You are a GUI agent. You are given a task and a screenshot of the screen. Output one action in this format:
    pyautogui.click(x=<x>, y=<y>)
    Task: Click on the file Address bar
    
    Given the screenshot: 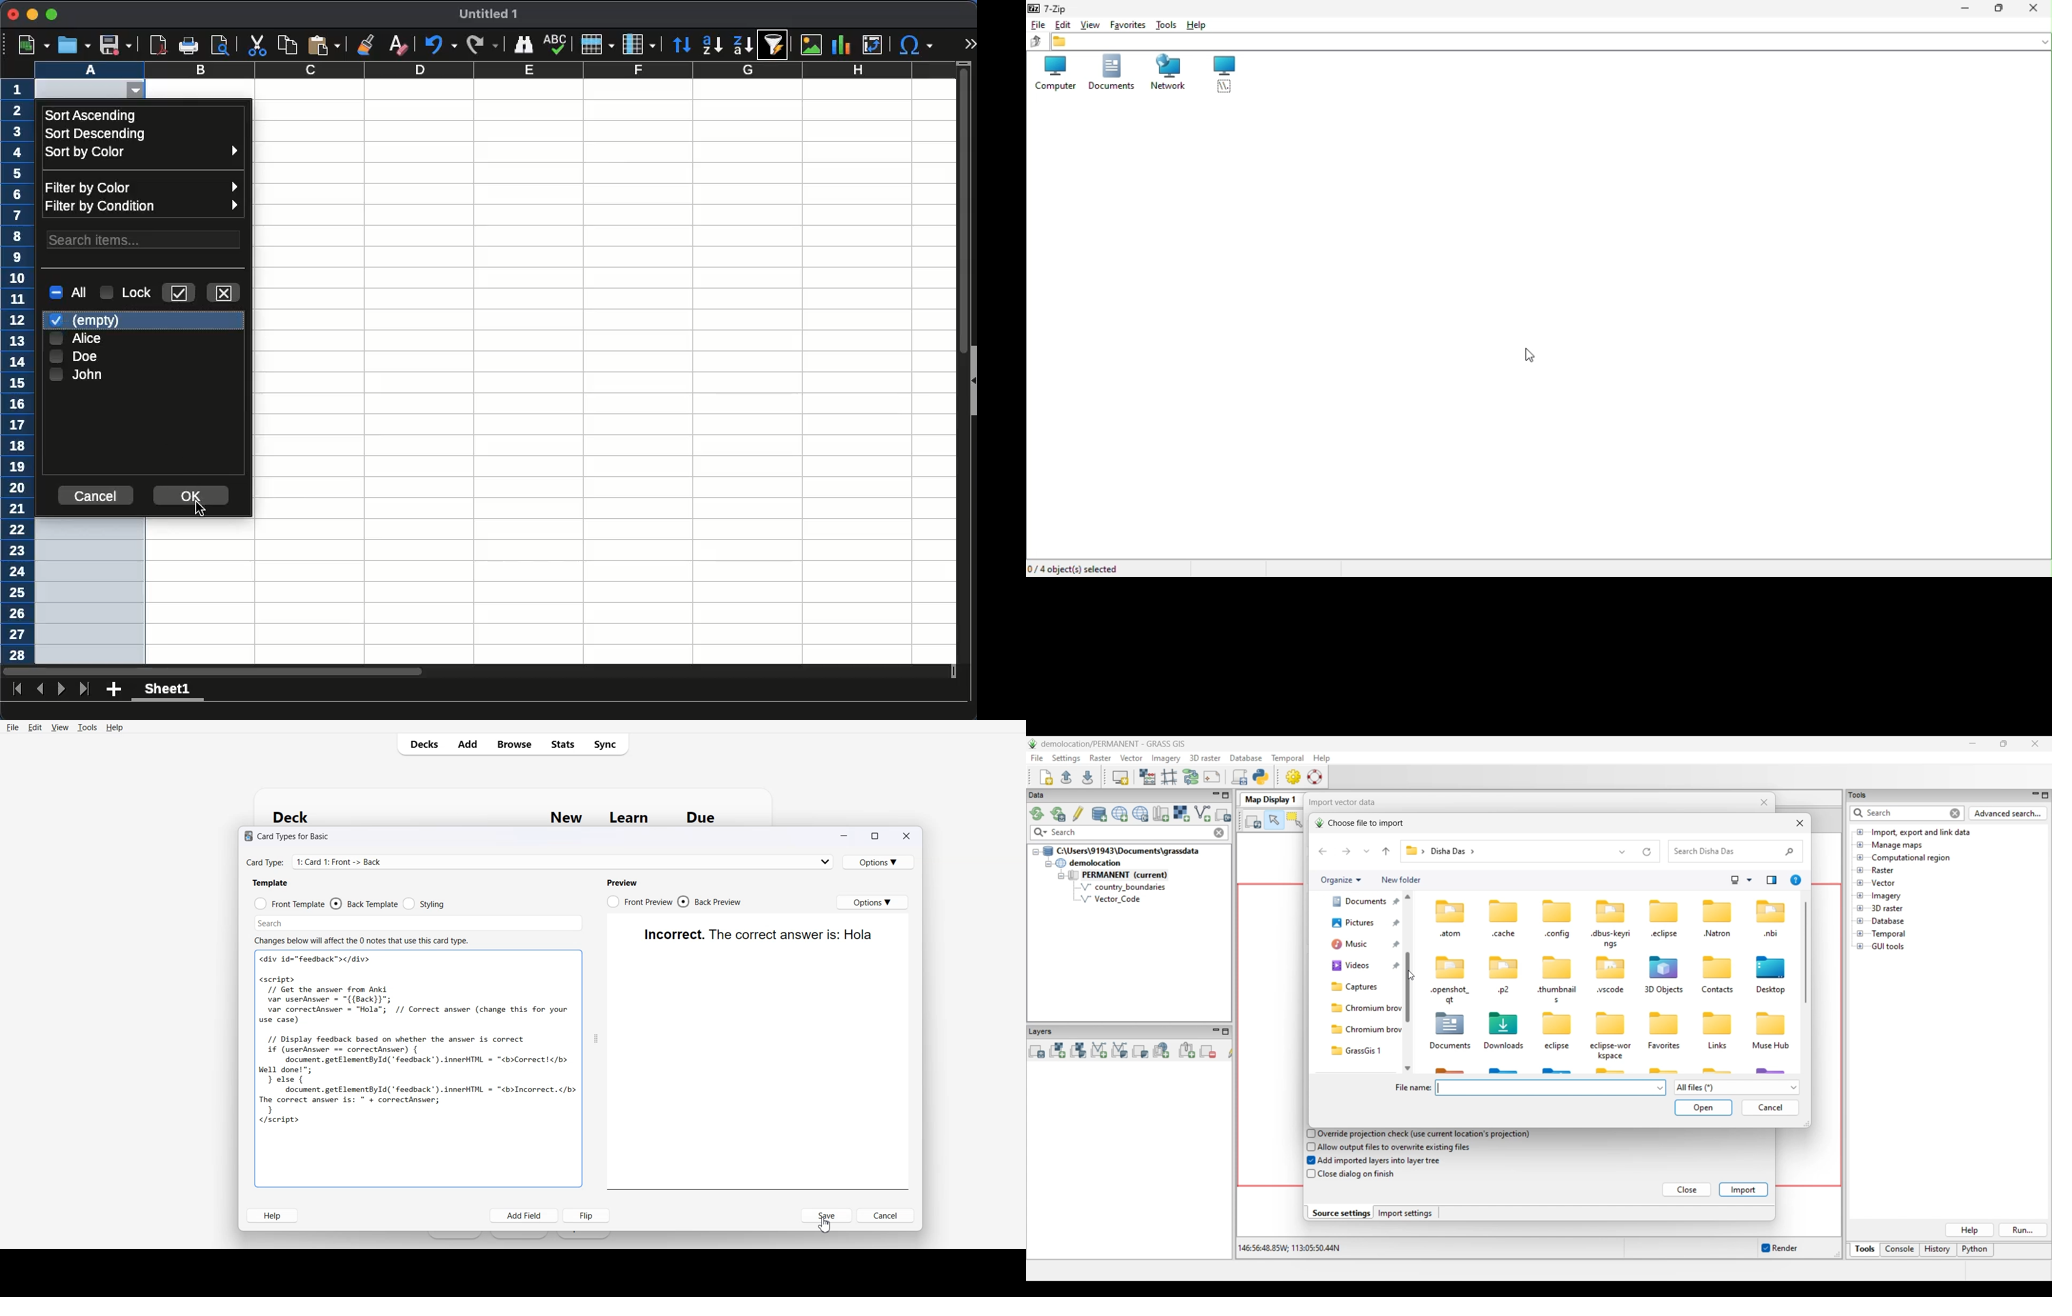 What is the action you would take?
    pyautogui.click(x=1549, y=41)
    